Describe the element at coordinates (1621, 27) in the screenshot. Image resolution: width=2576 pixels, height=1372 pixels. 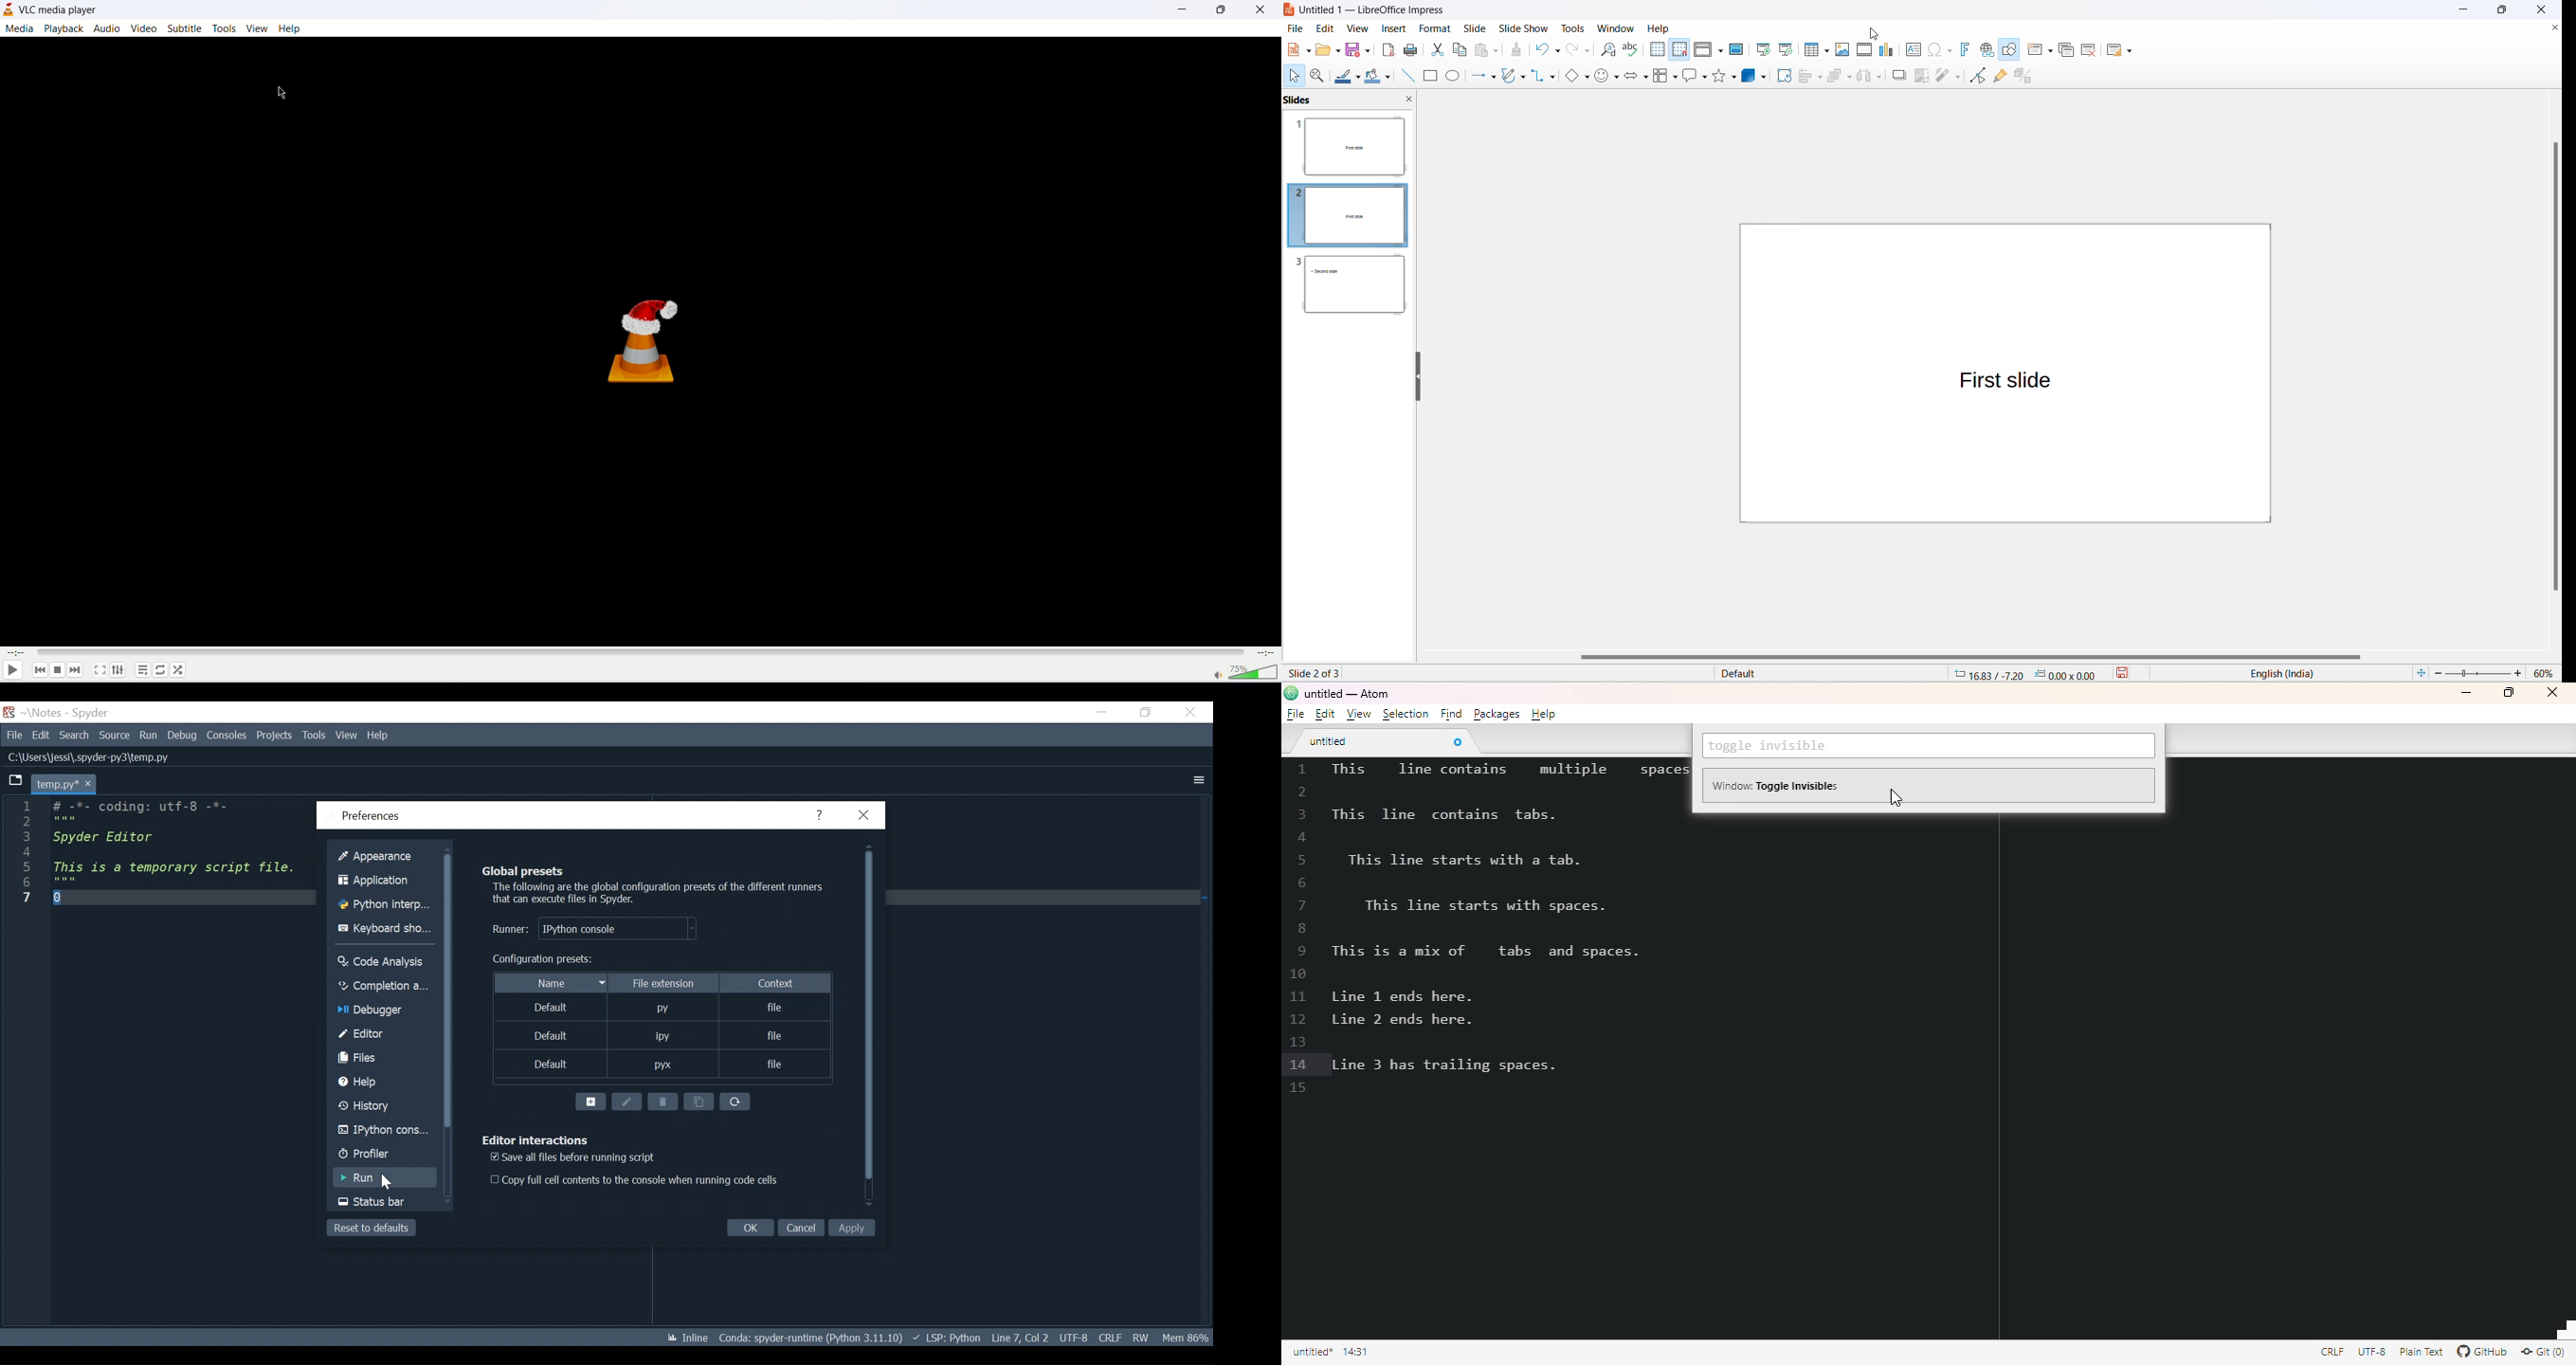
I see `windows` at that location.